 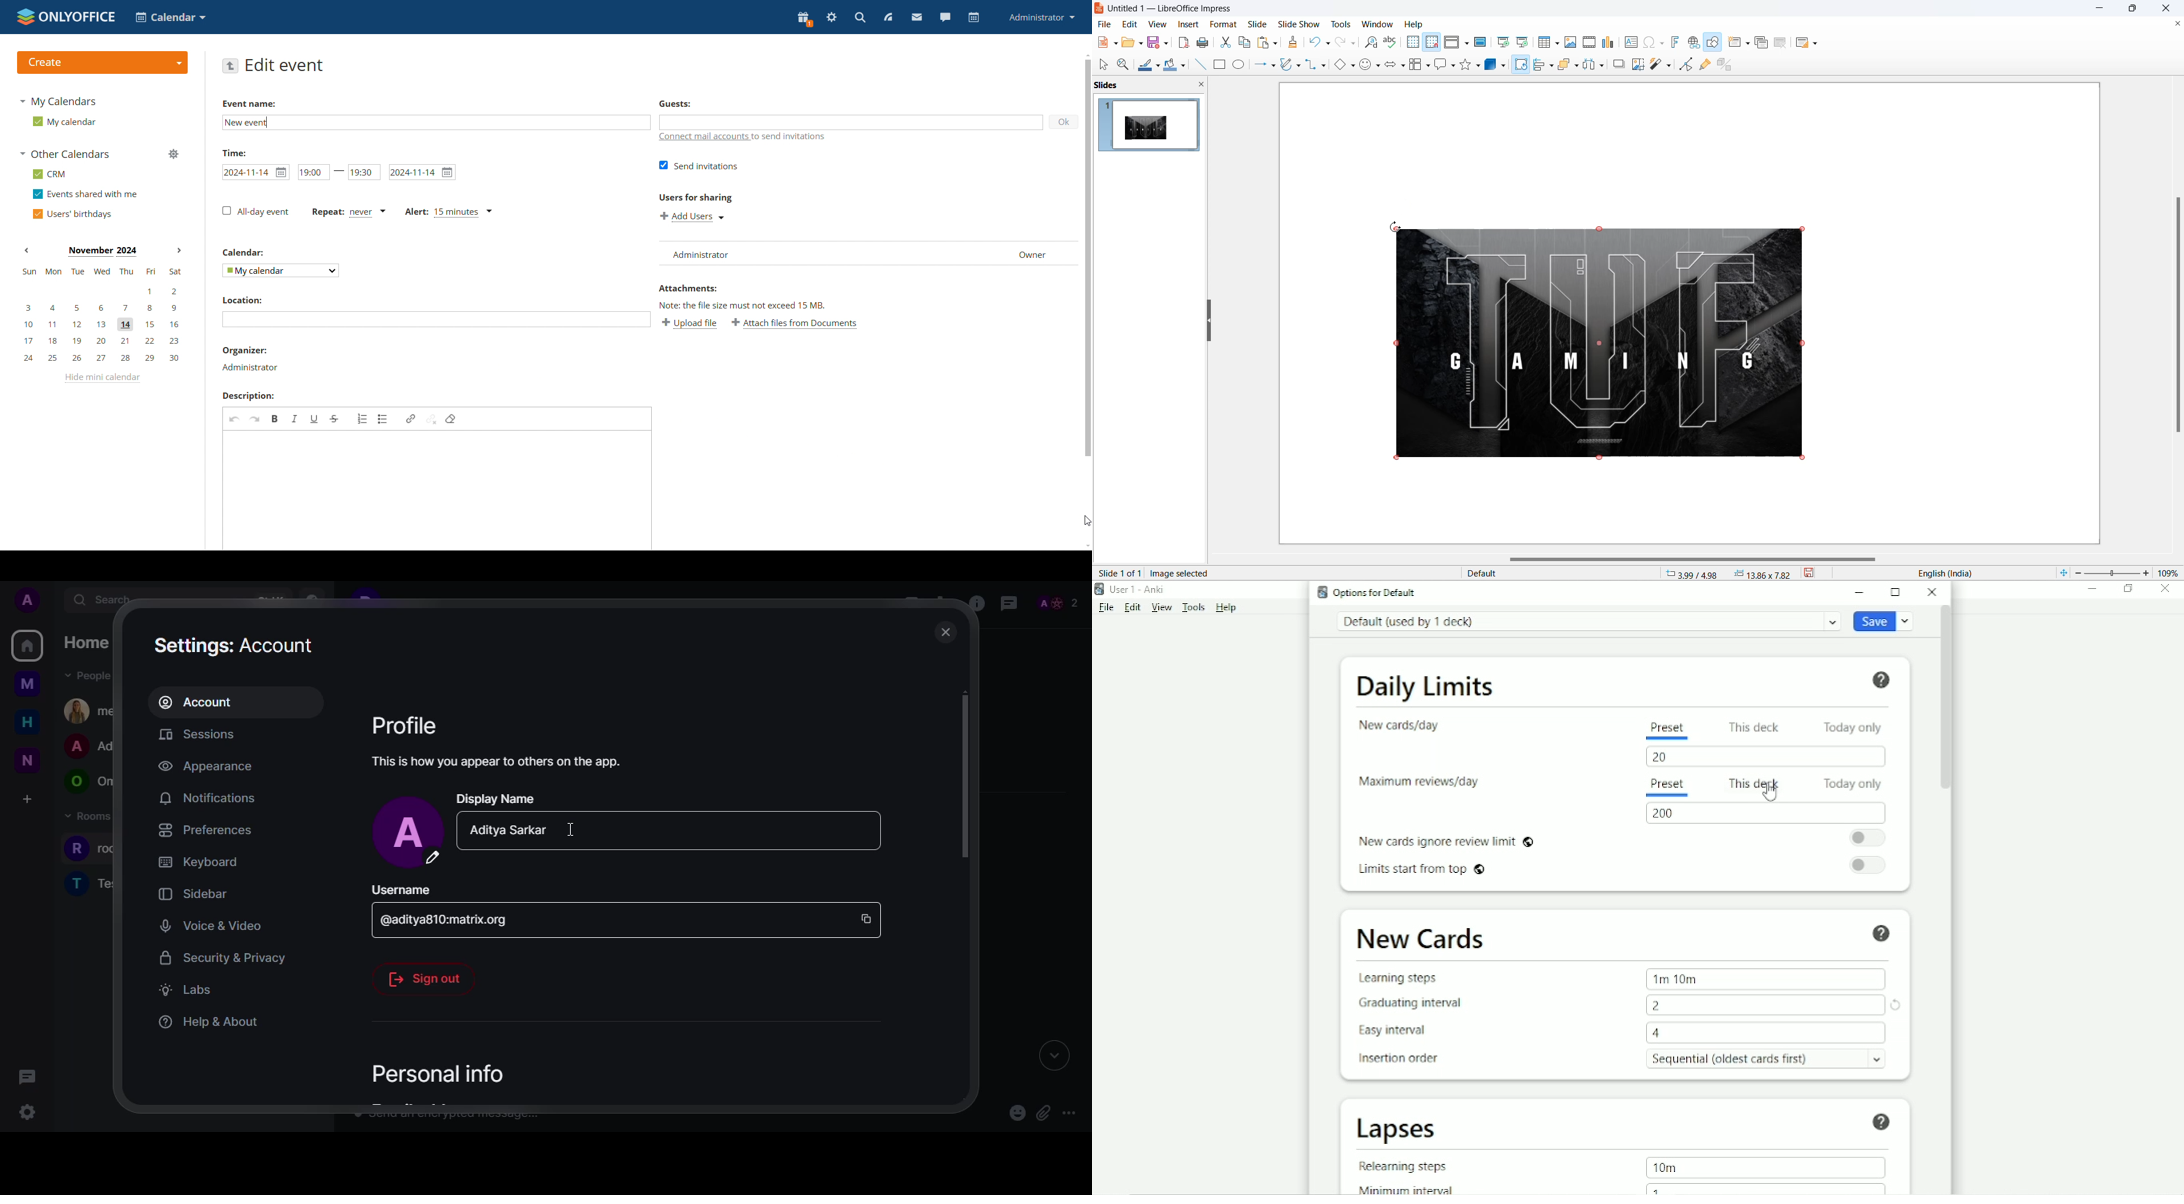 What do you see at coordinates (1379, 67) in the screenshot?
I see `symbol shapes` at bounding box center [1379, 67].